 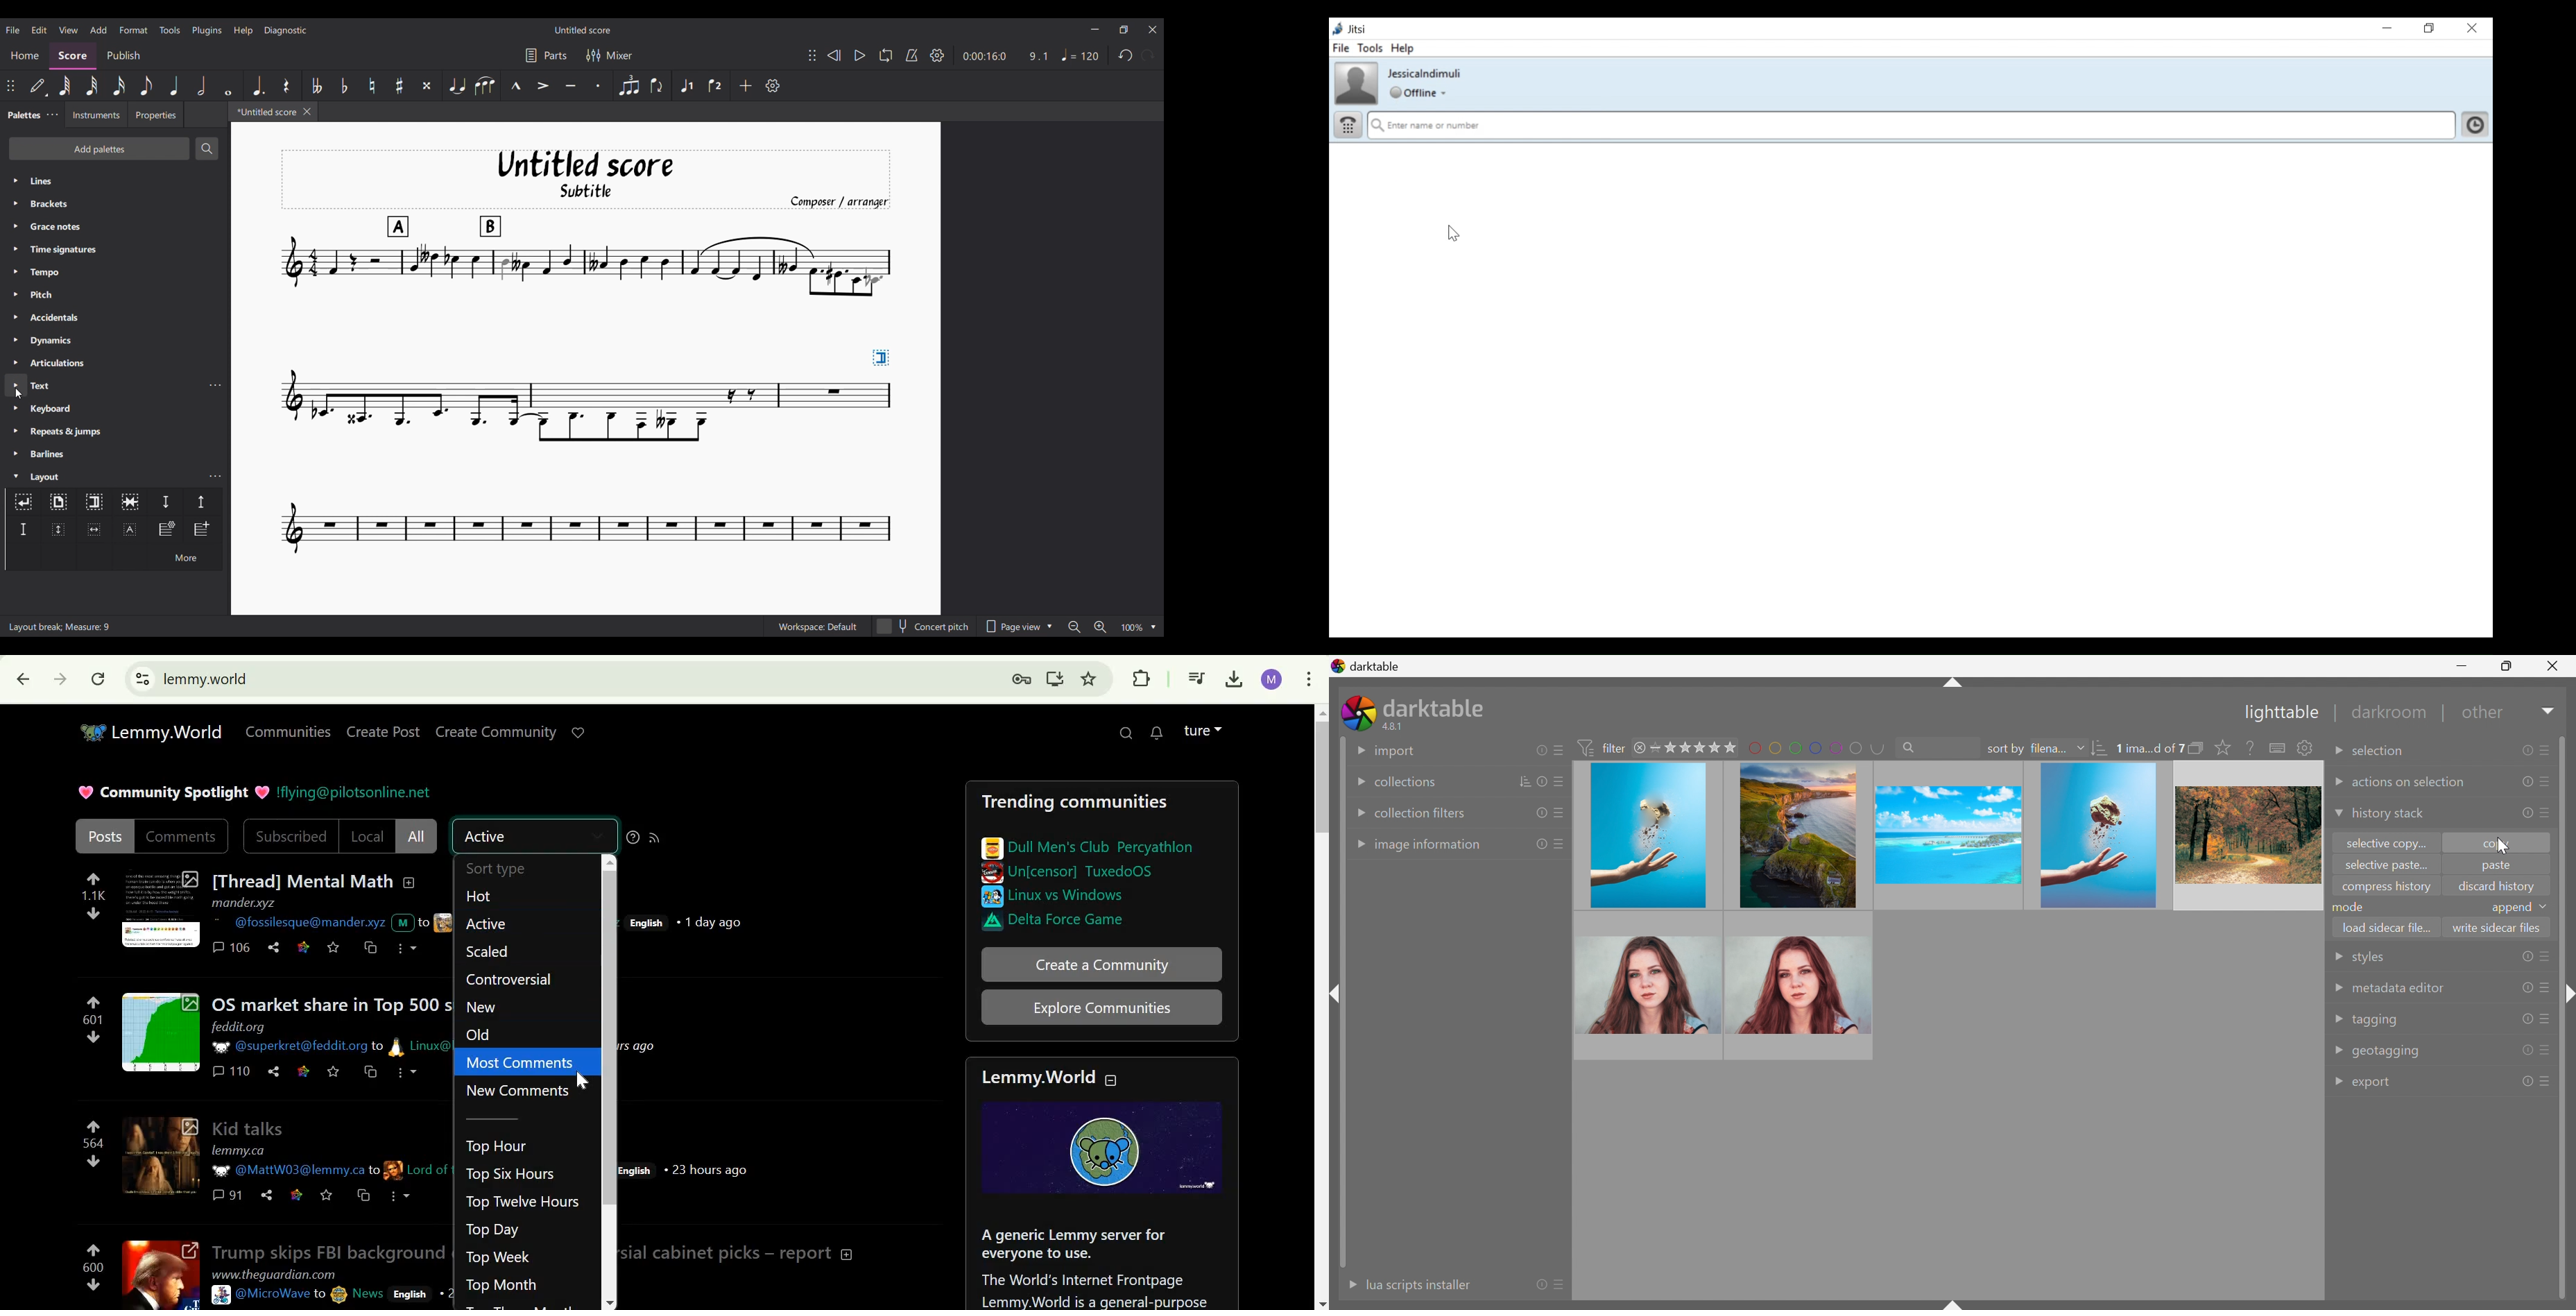 I want to click on reset, so click(x=2525, y=815).